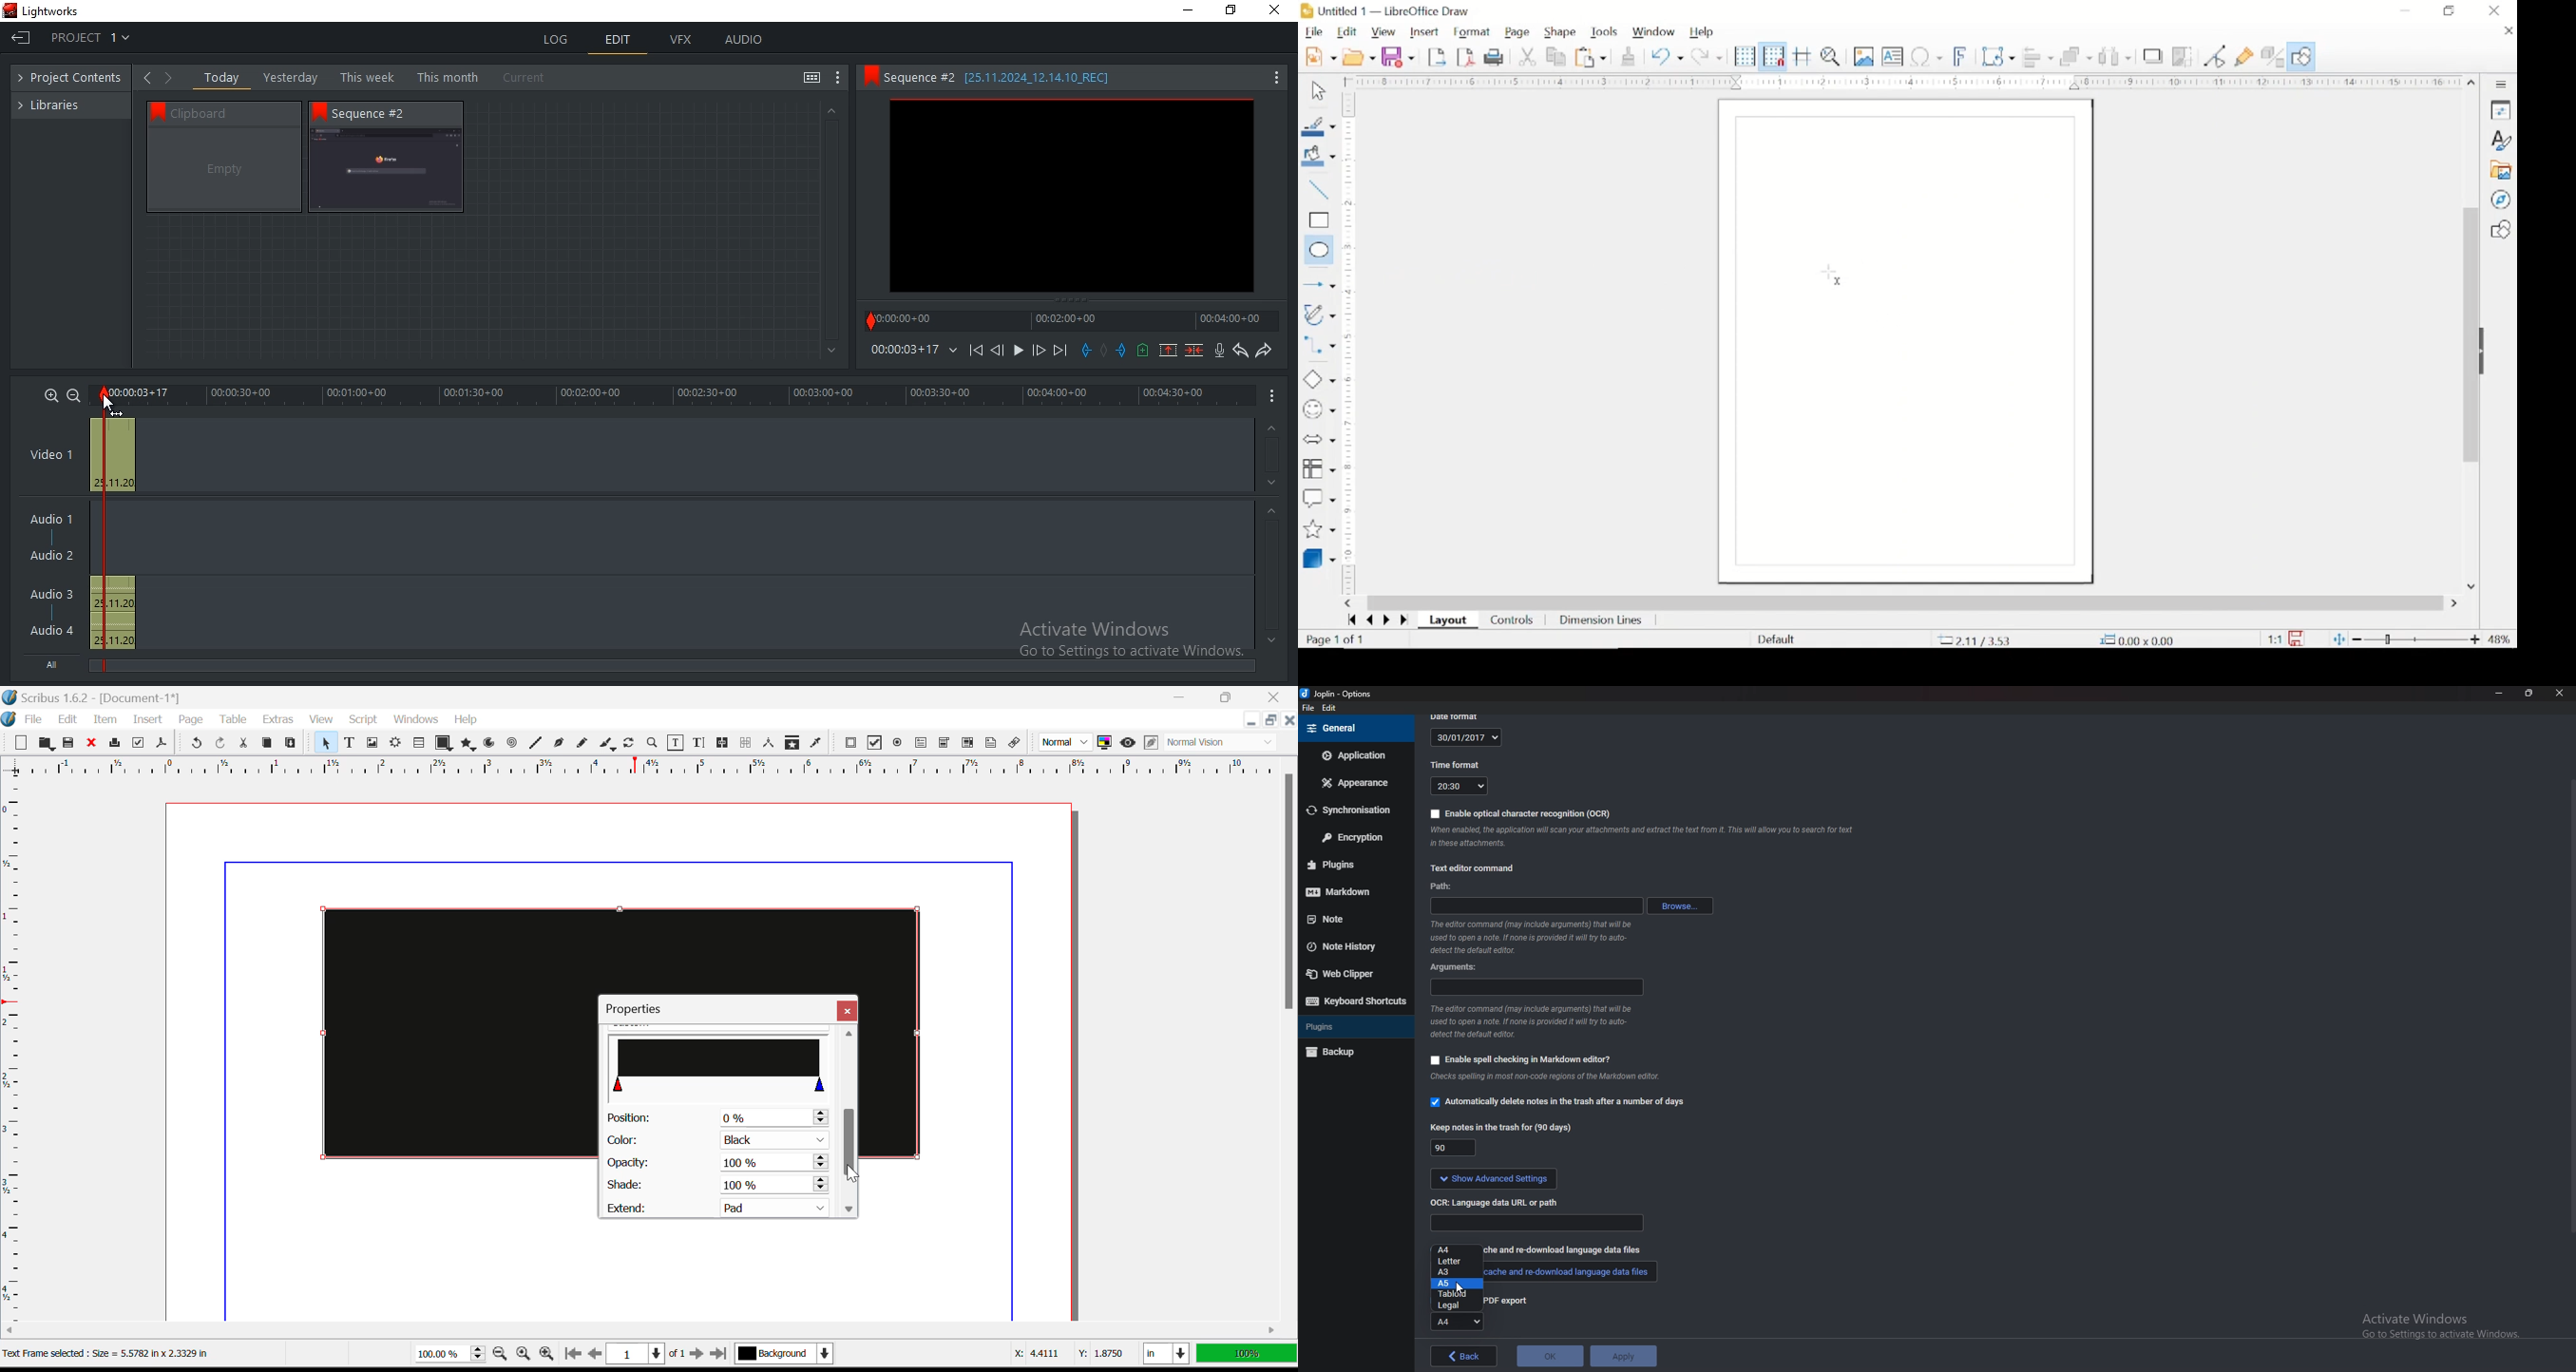  I want to click on apply, so click(1623, 1356).